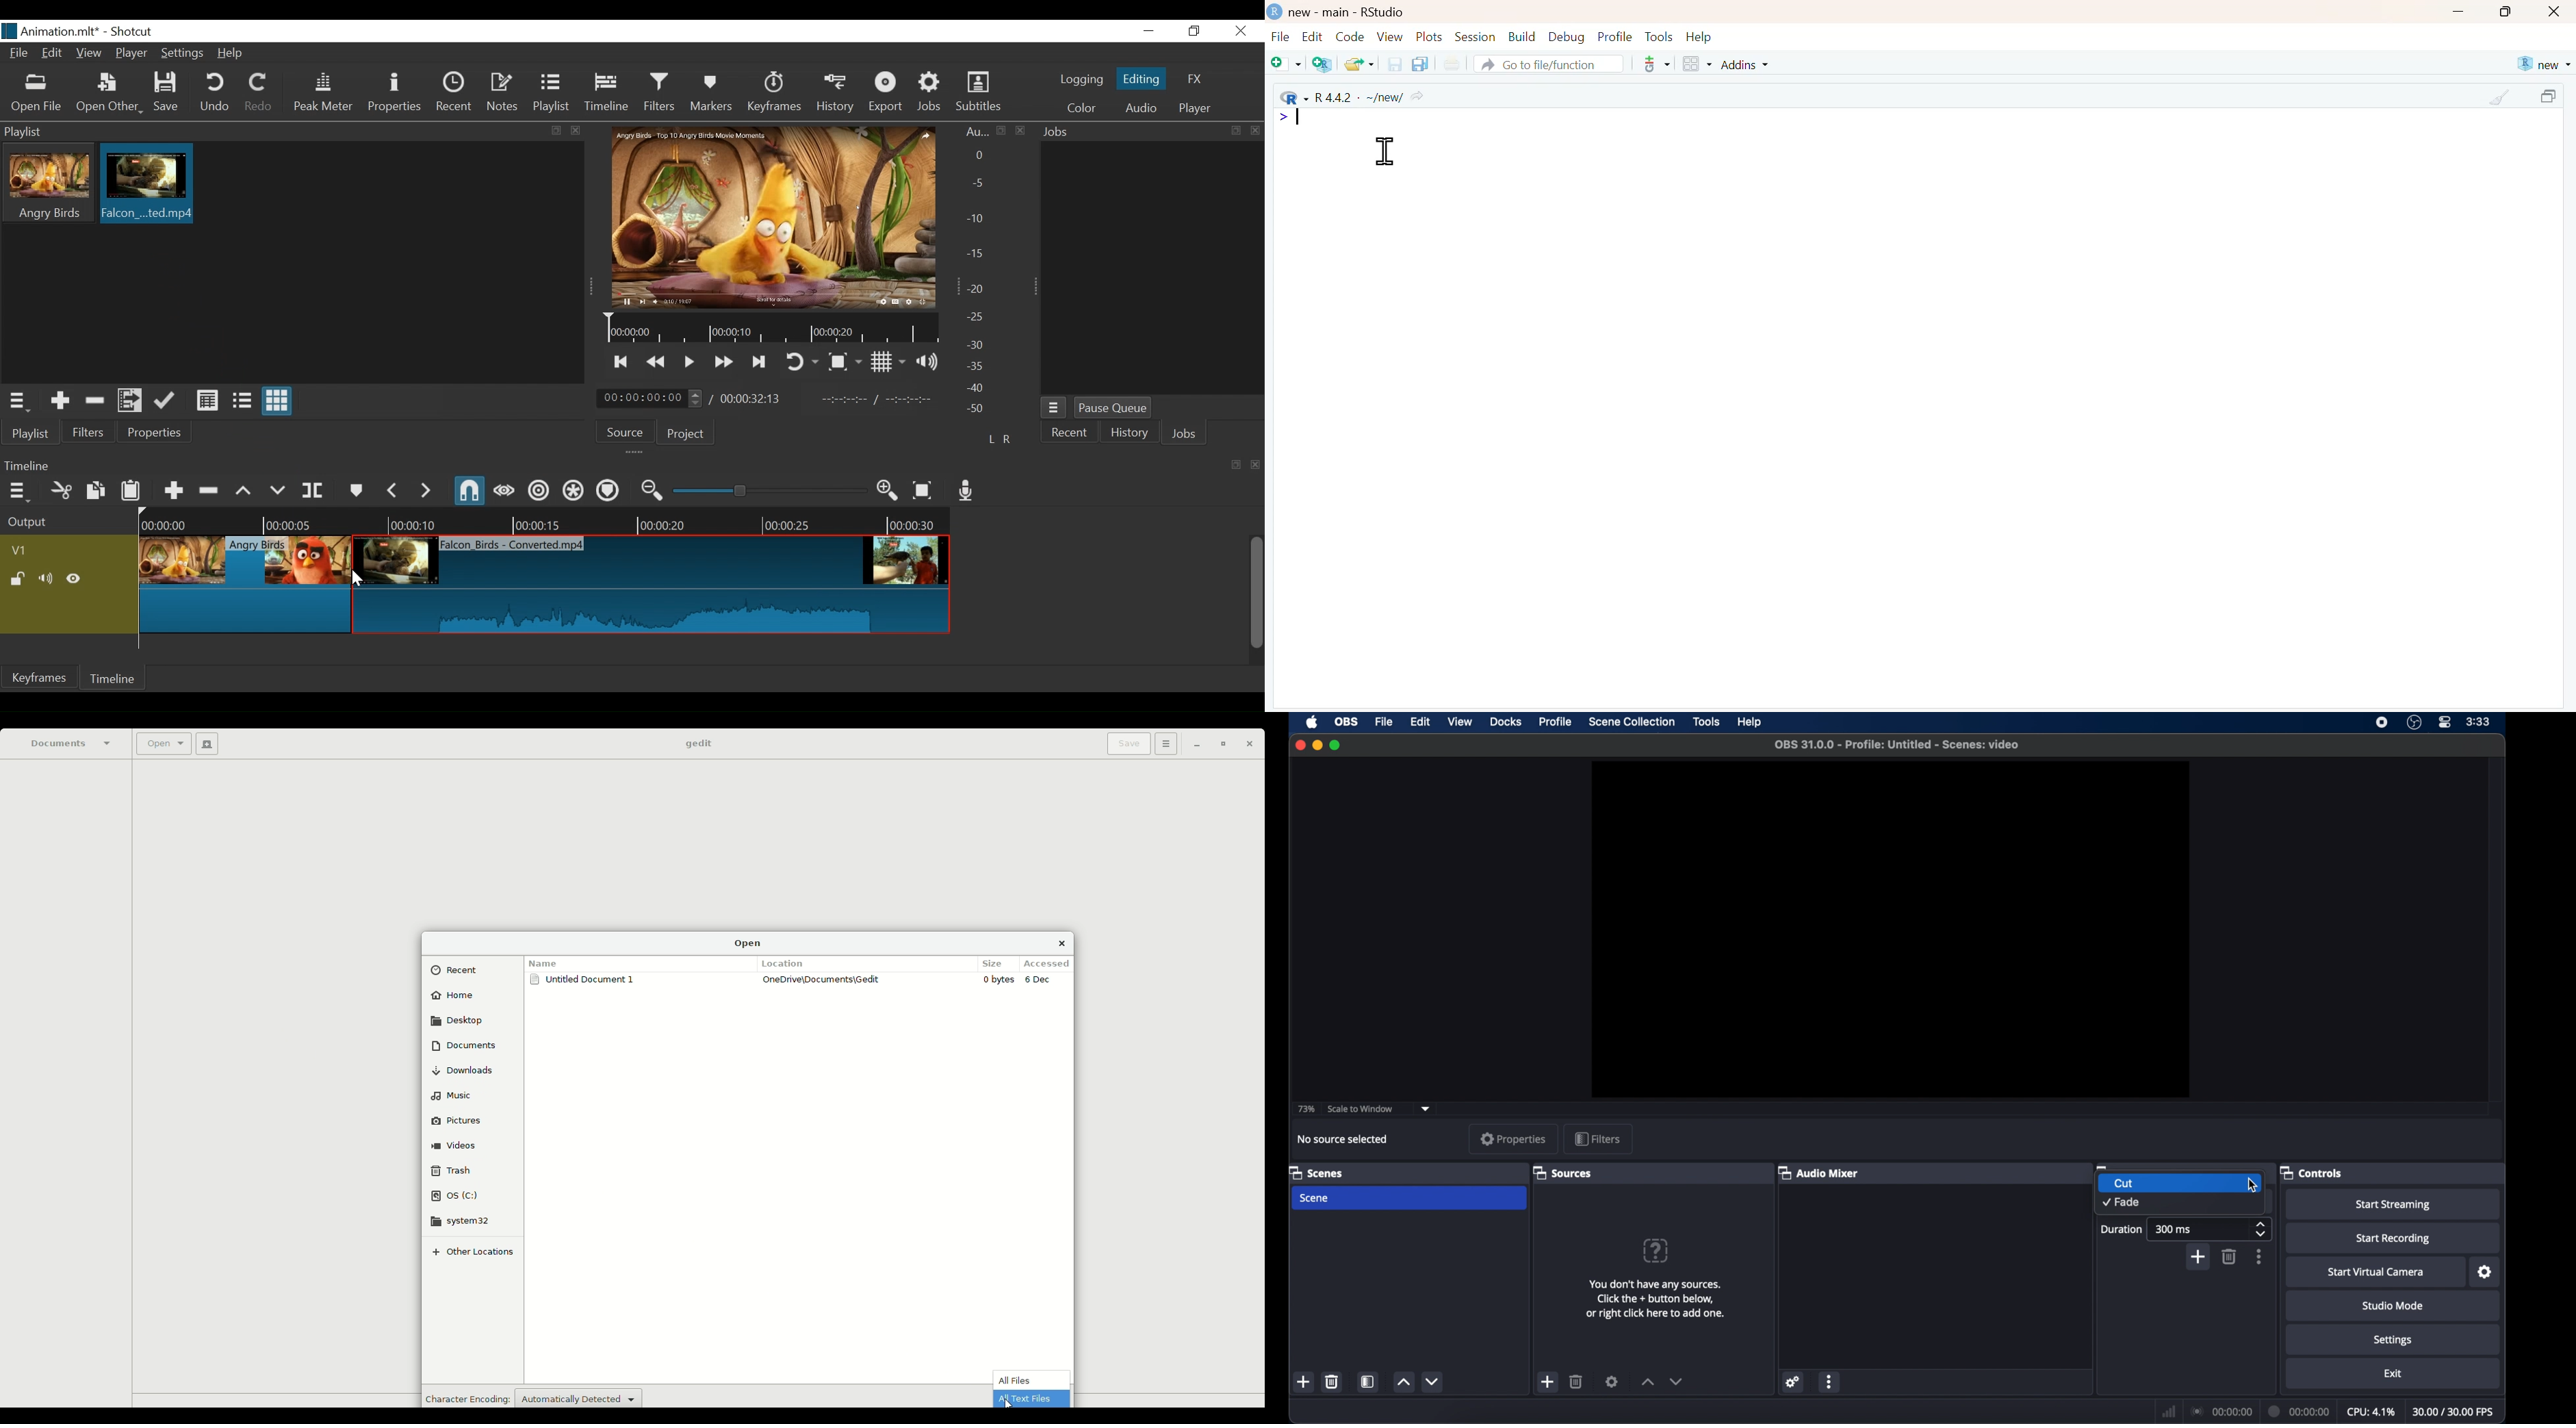  What do you see at coordinates (1475, 36) in the screenshot?
I see `Session` at bounding box center [1475, 36].